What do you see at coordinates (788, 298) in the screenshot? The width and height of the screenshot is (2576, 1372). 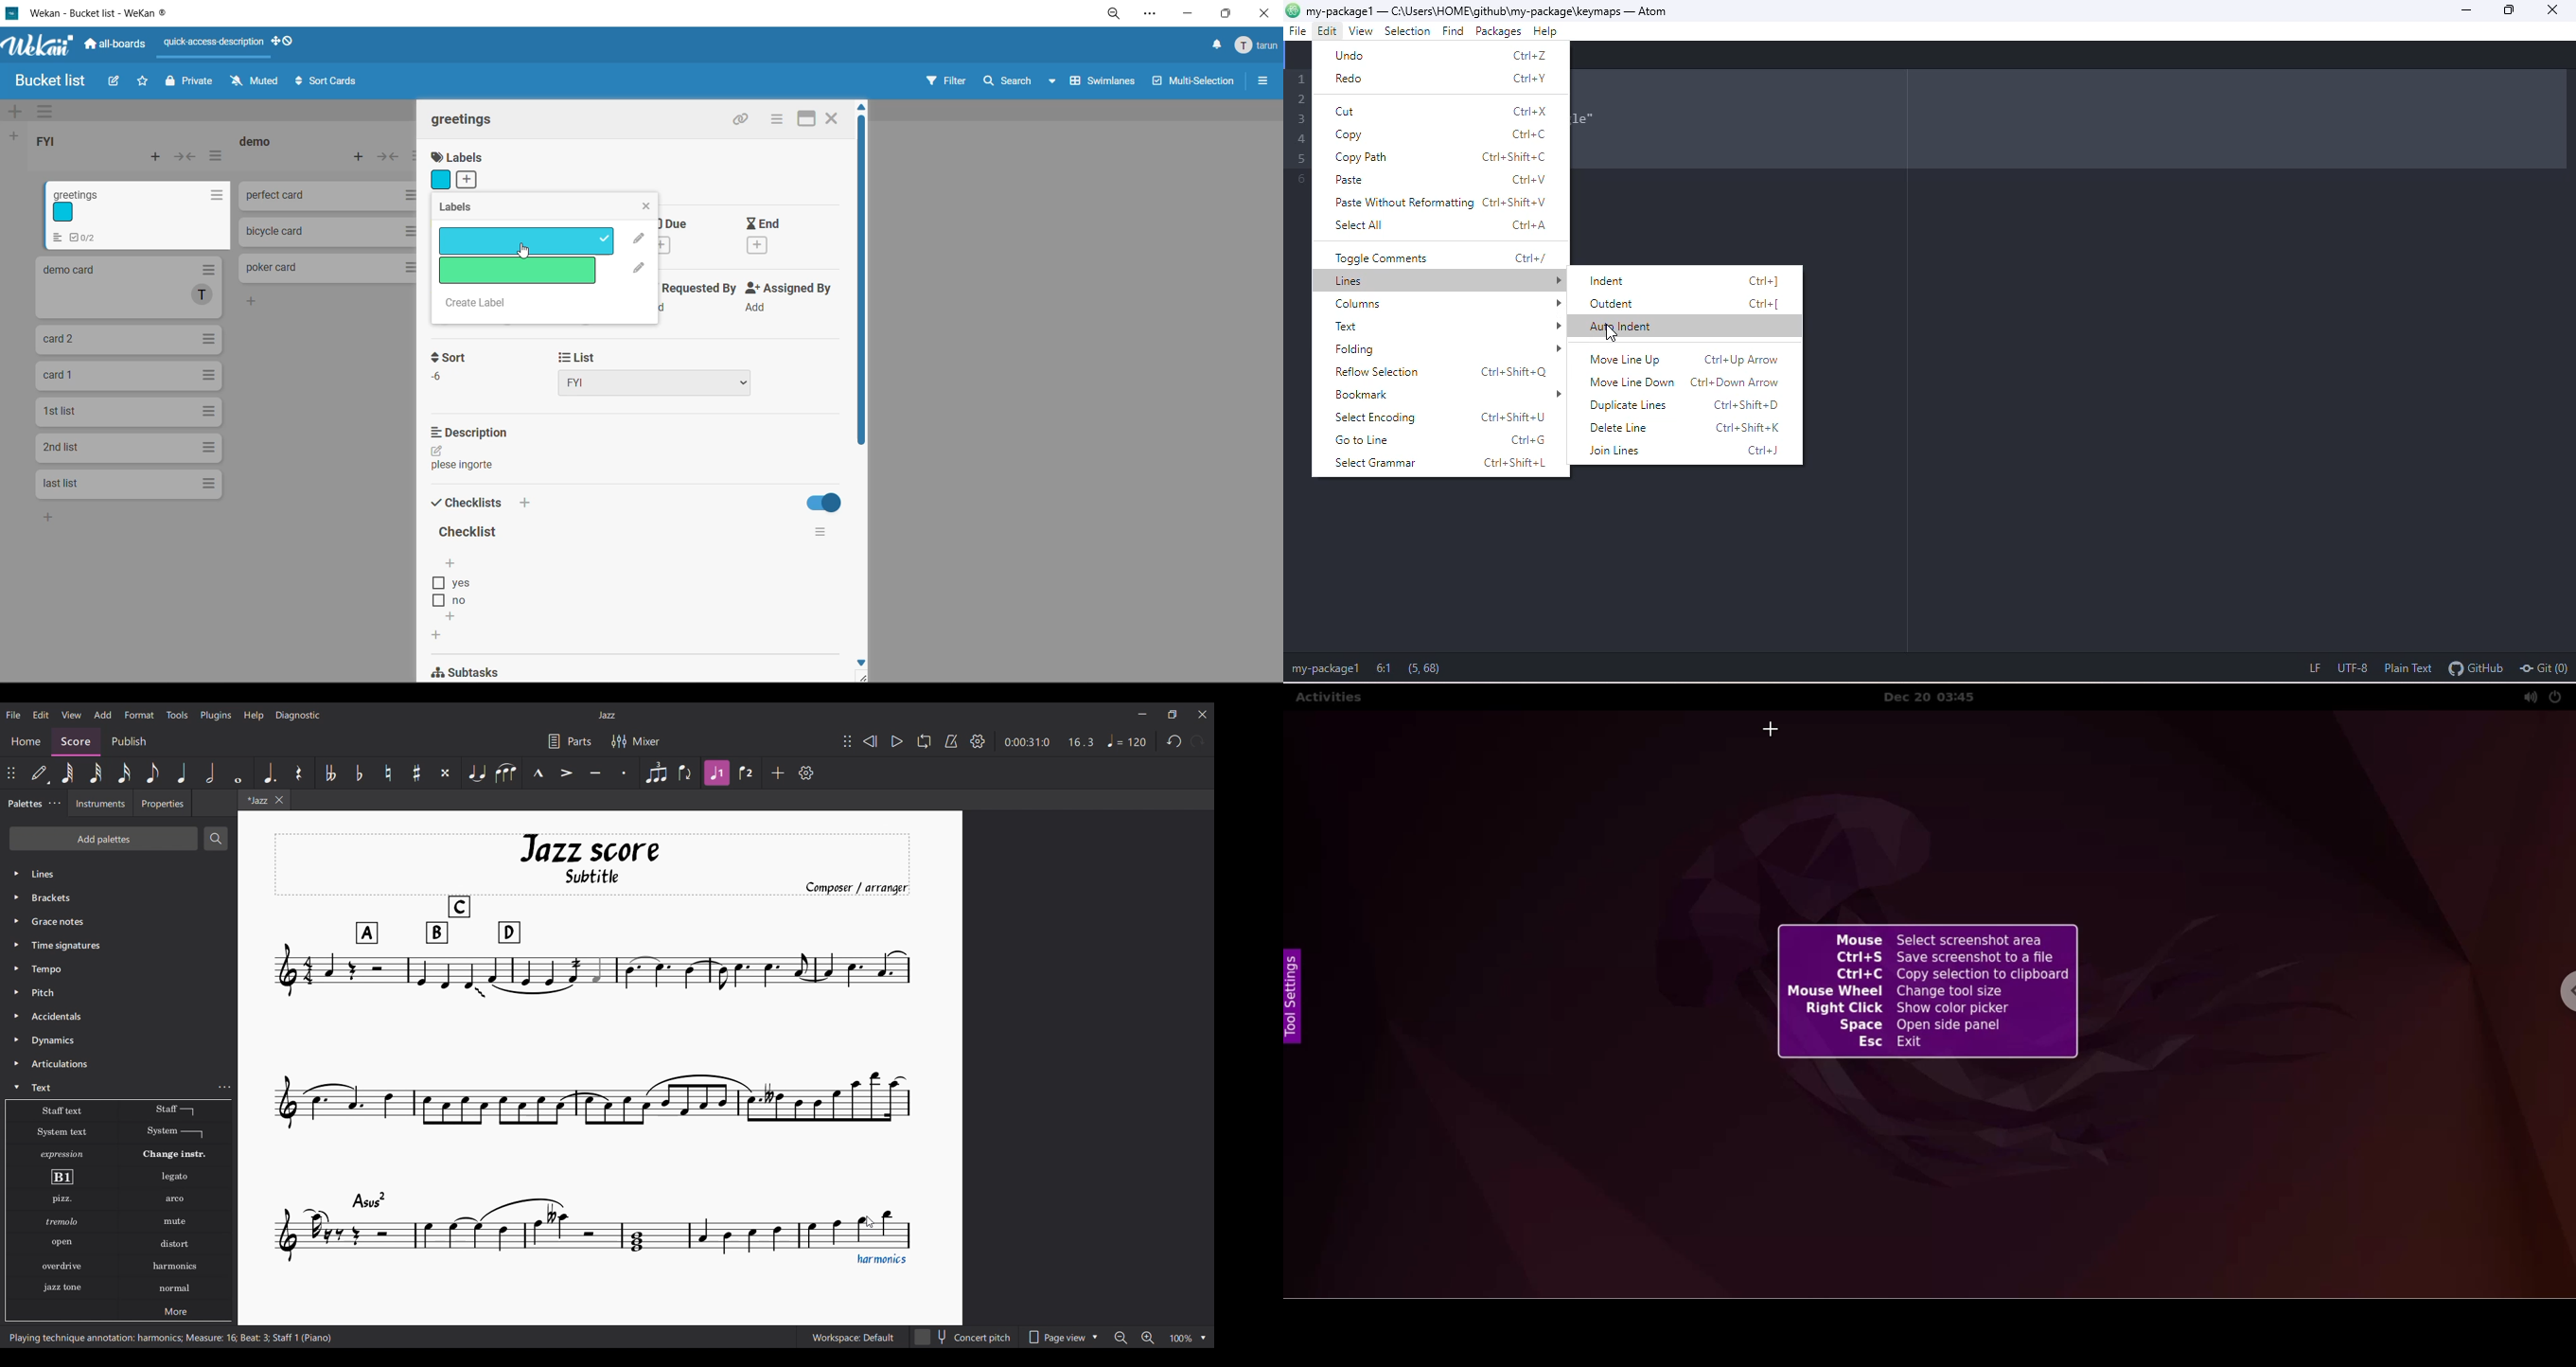 I see `assigned by` at bounding box center [788, 298].